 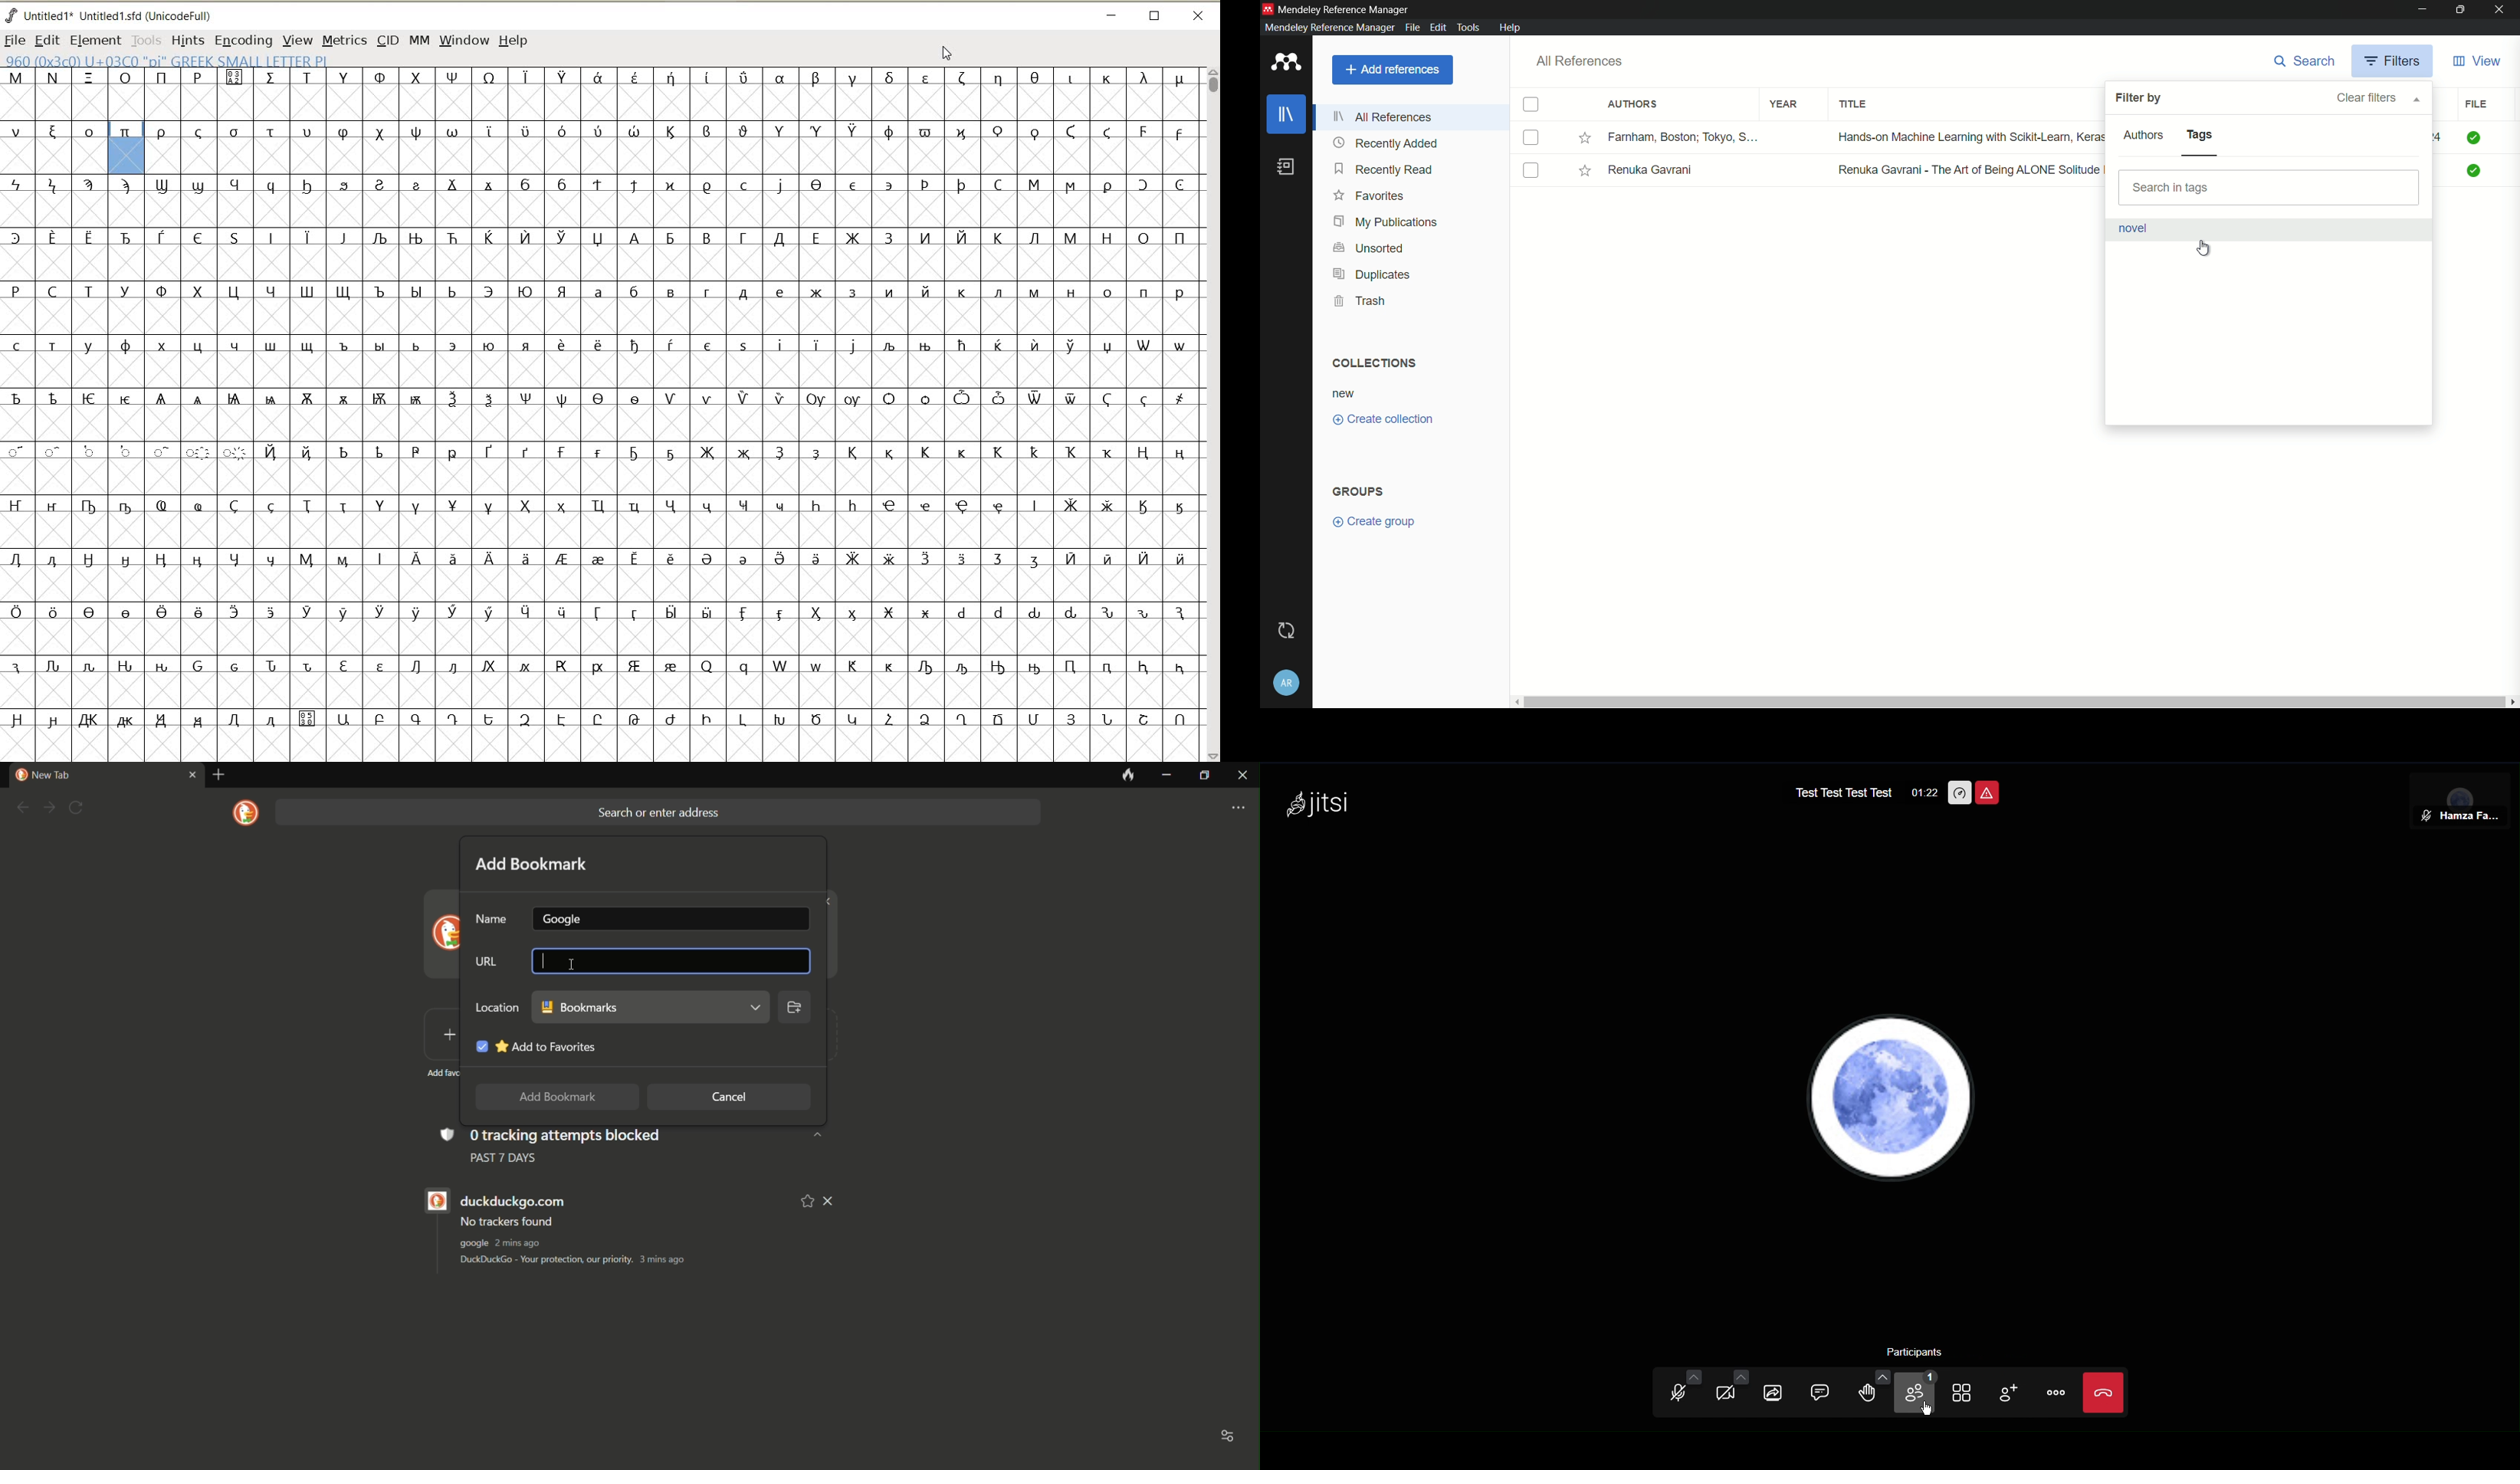 What do you see at coordinates (1988, 791) in the screenshot?
I see `Meeting Unsafe` at bounding box center [1988, 791].